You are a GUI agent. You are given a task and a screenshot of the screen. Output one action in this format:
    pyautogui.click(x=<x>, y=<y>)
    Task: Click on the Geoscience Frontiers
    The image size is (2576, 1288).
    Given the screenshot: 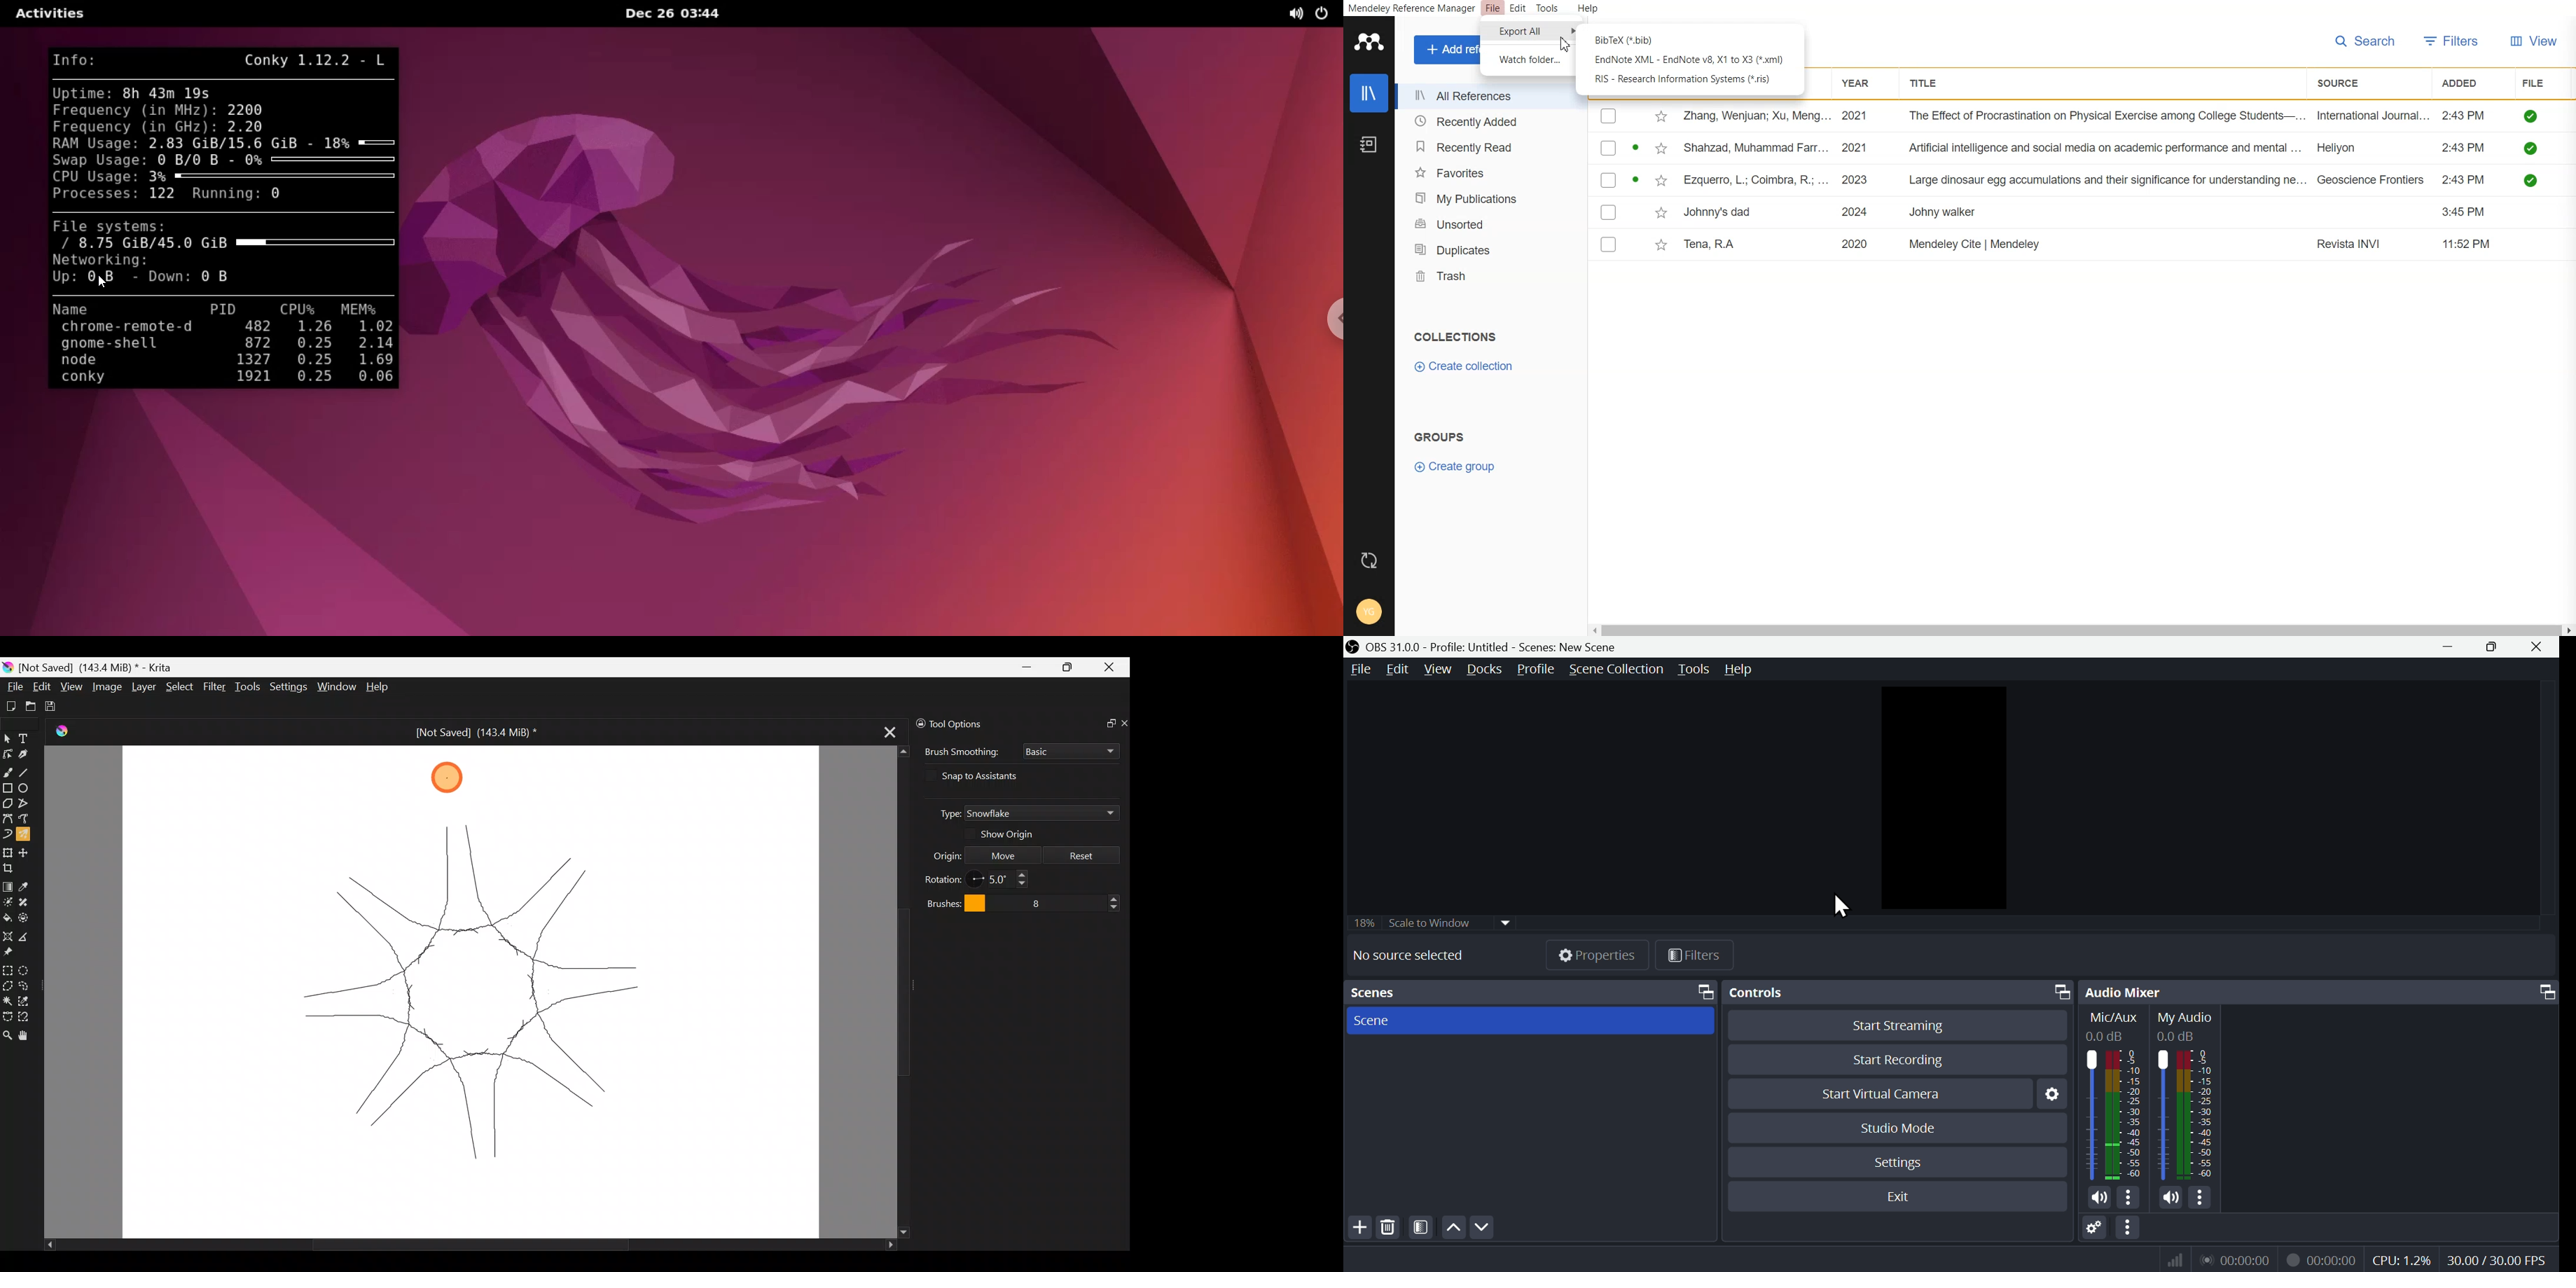 What is the action you would take?
    pyautogui.click(x=2372, y=180)
    